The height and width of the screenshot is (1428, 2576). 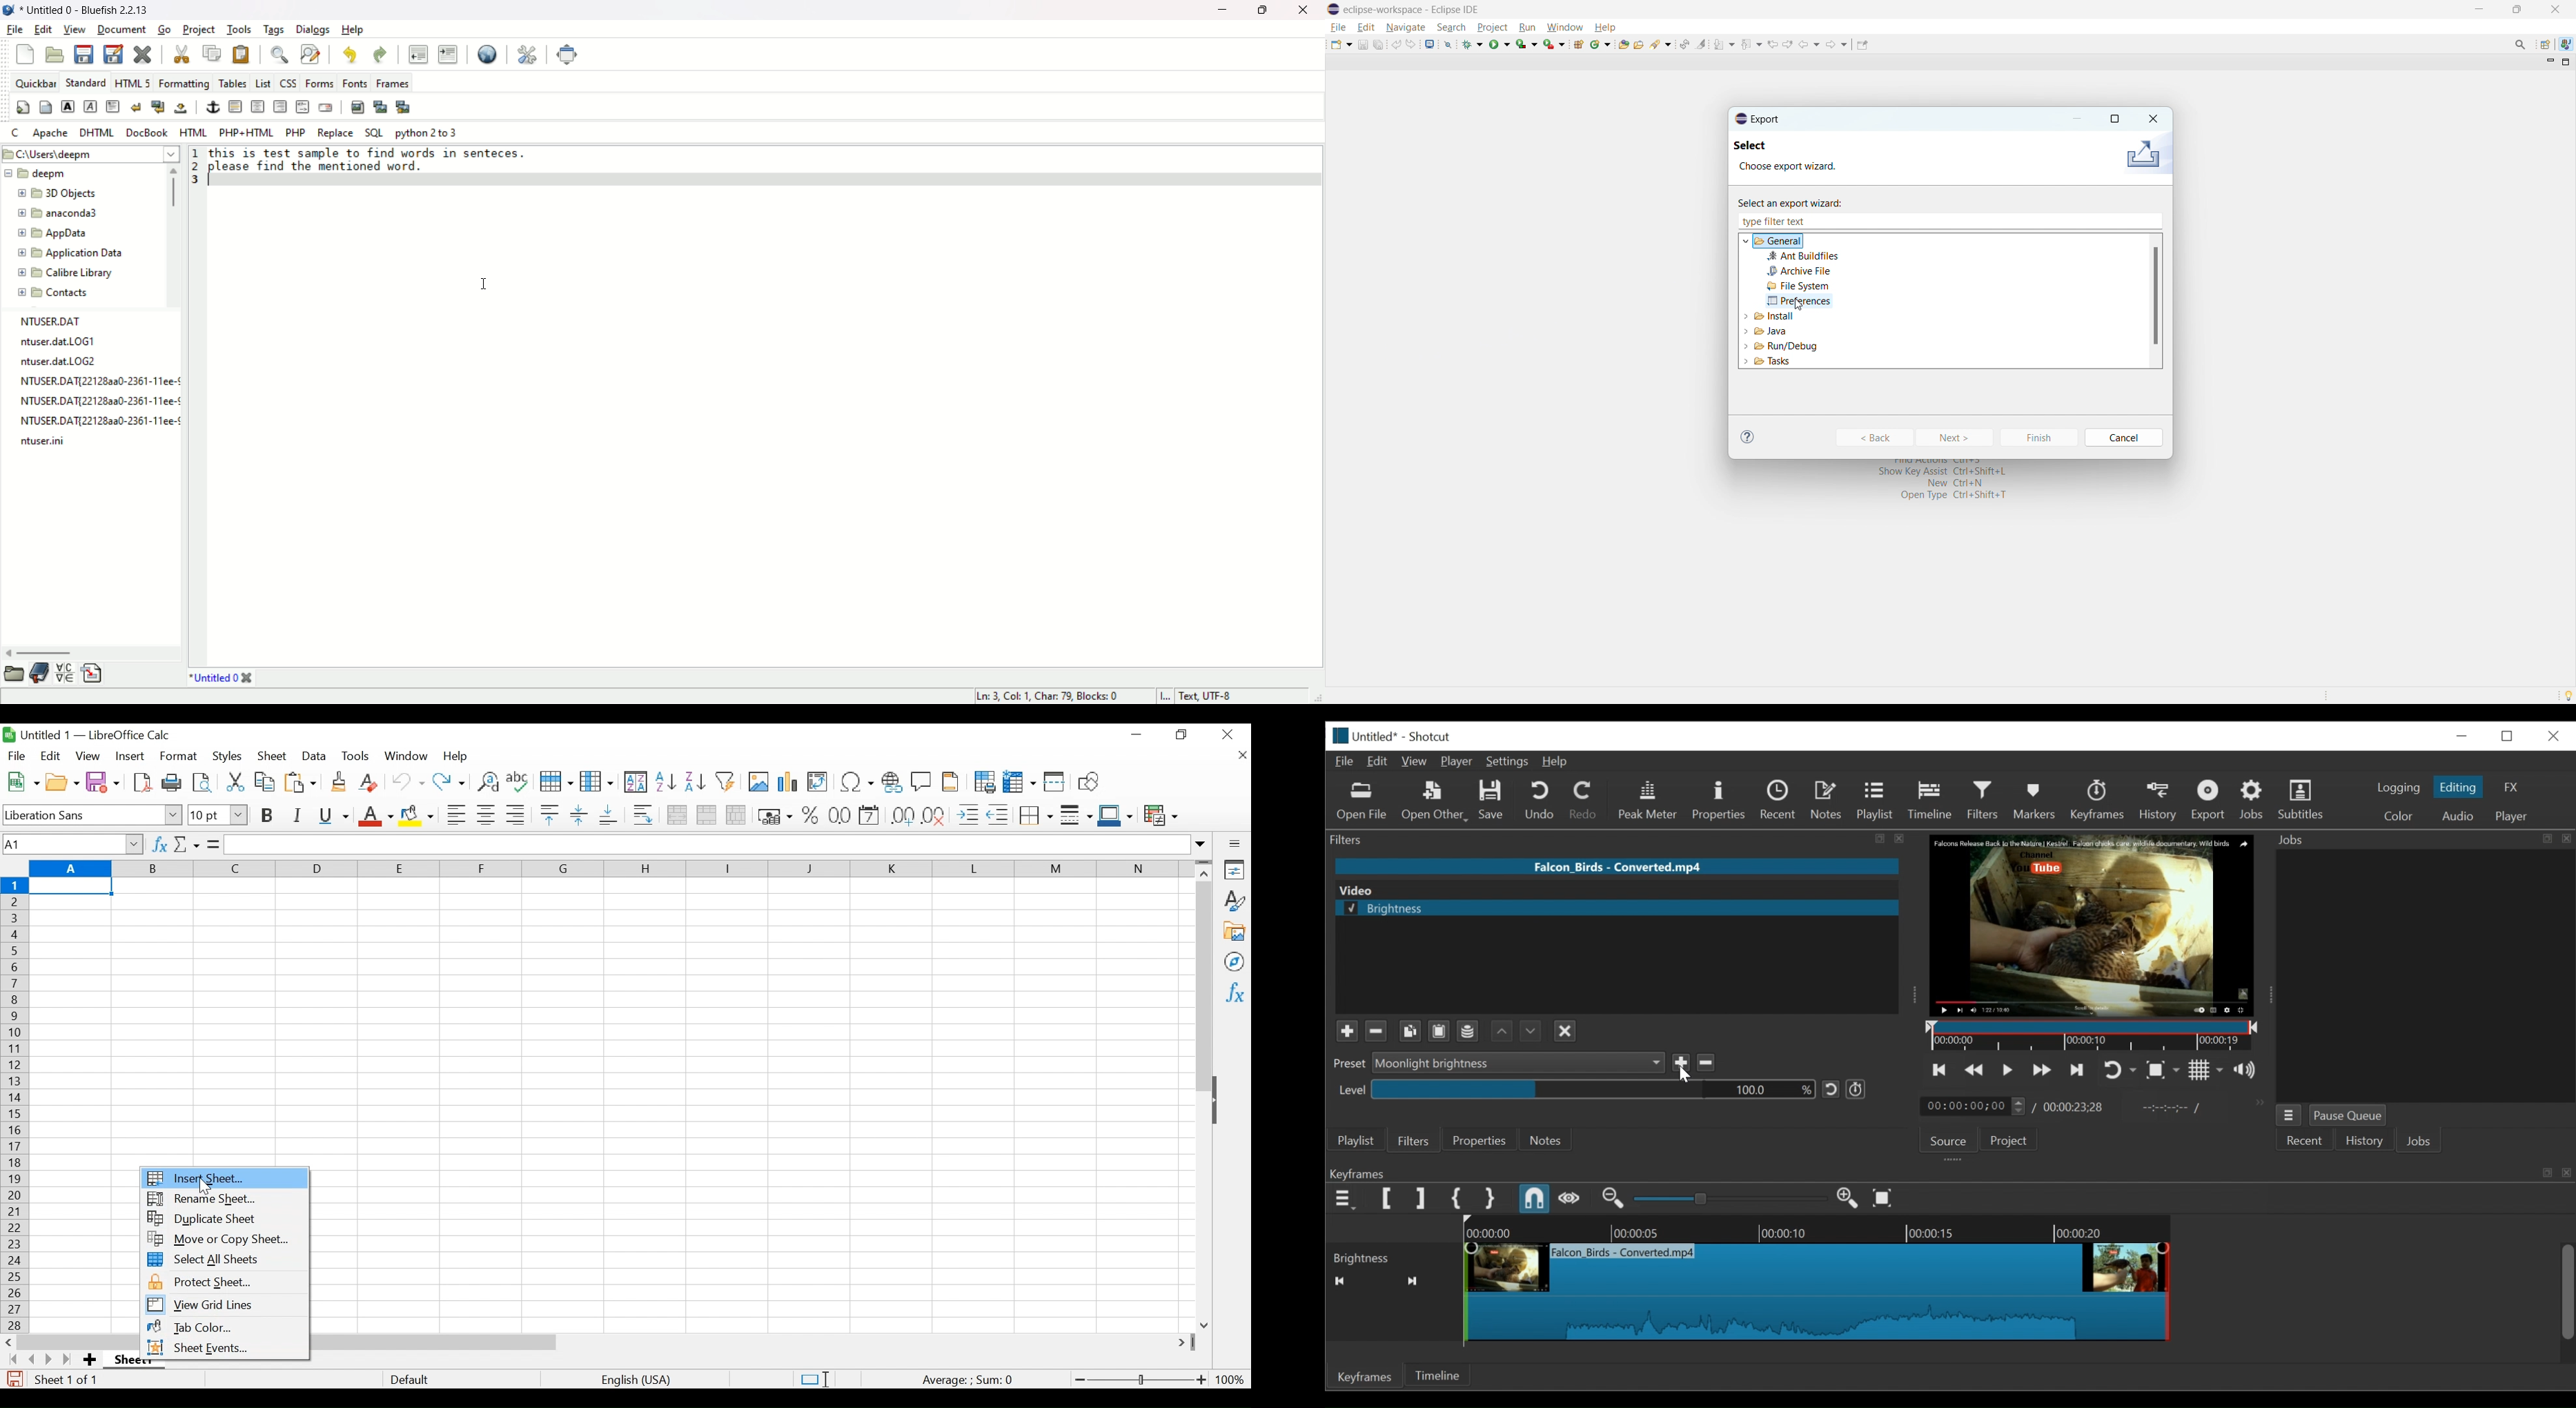 What do you see at coordinates (51, 233) in the screenshot?
I see `appdata` at bounding box center [51, 233].